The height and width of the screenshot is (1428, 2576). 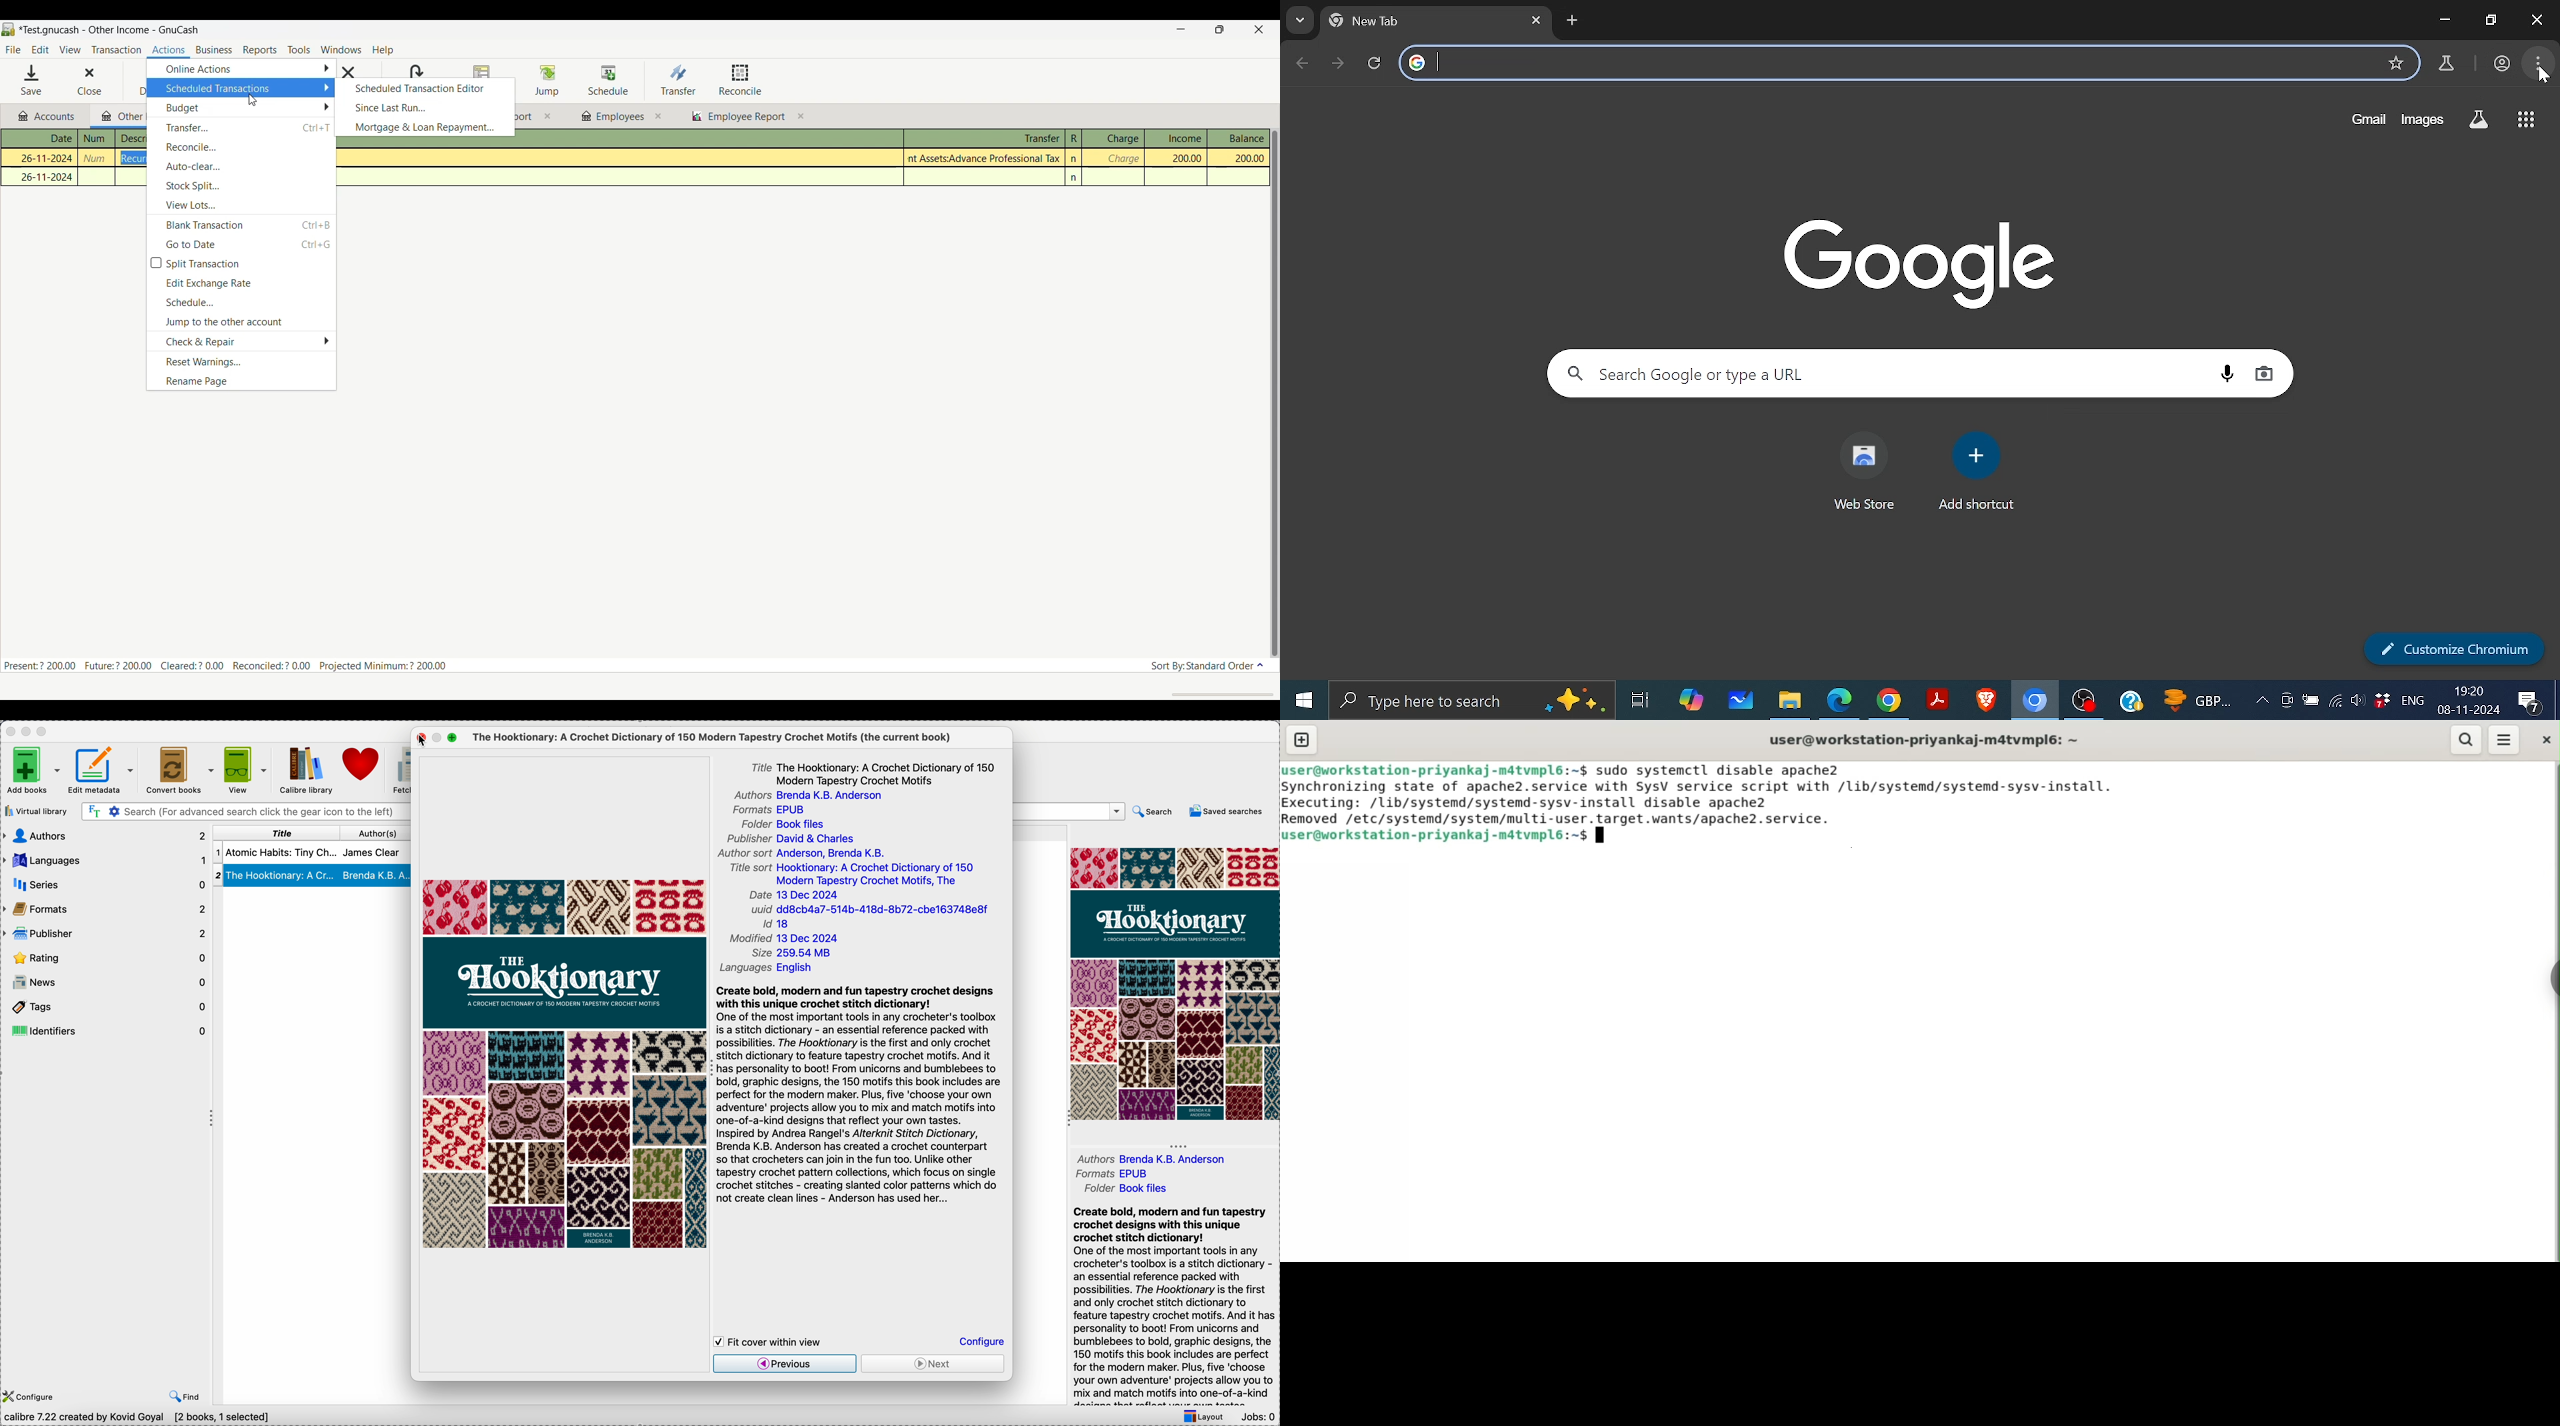 I want to click on languages English, so click(x=766, y=968).